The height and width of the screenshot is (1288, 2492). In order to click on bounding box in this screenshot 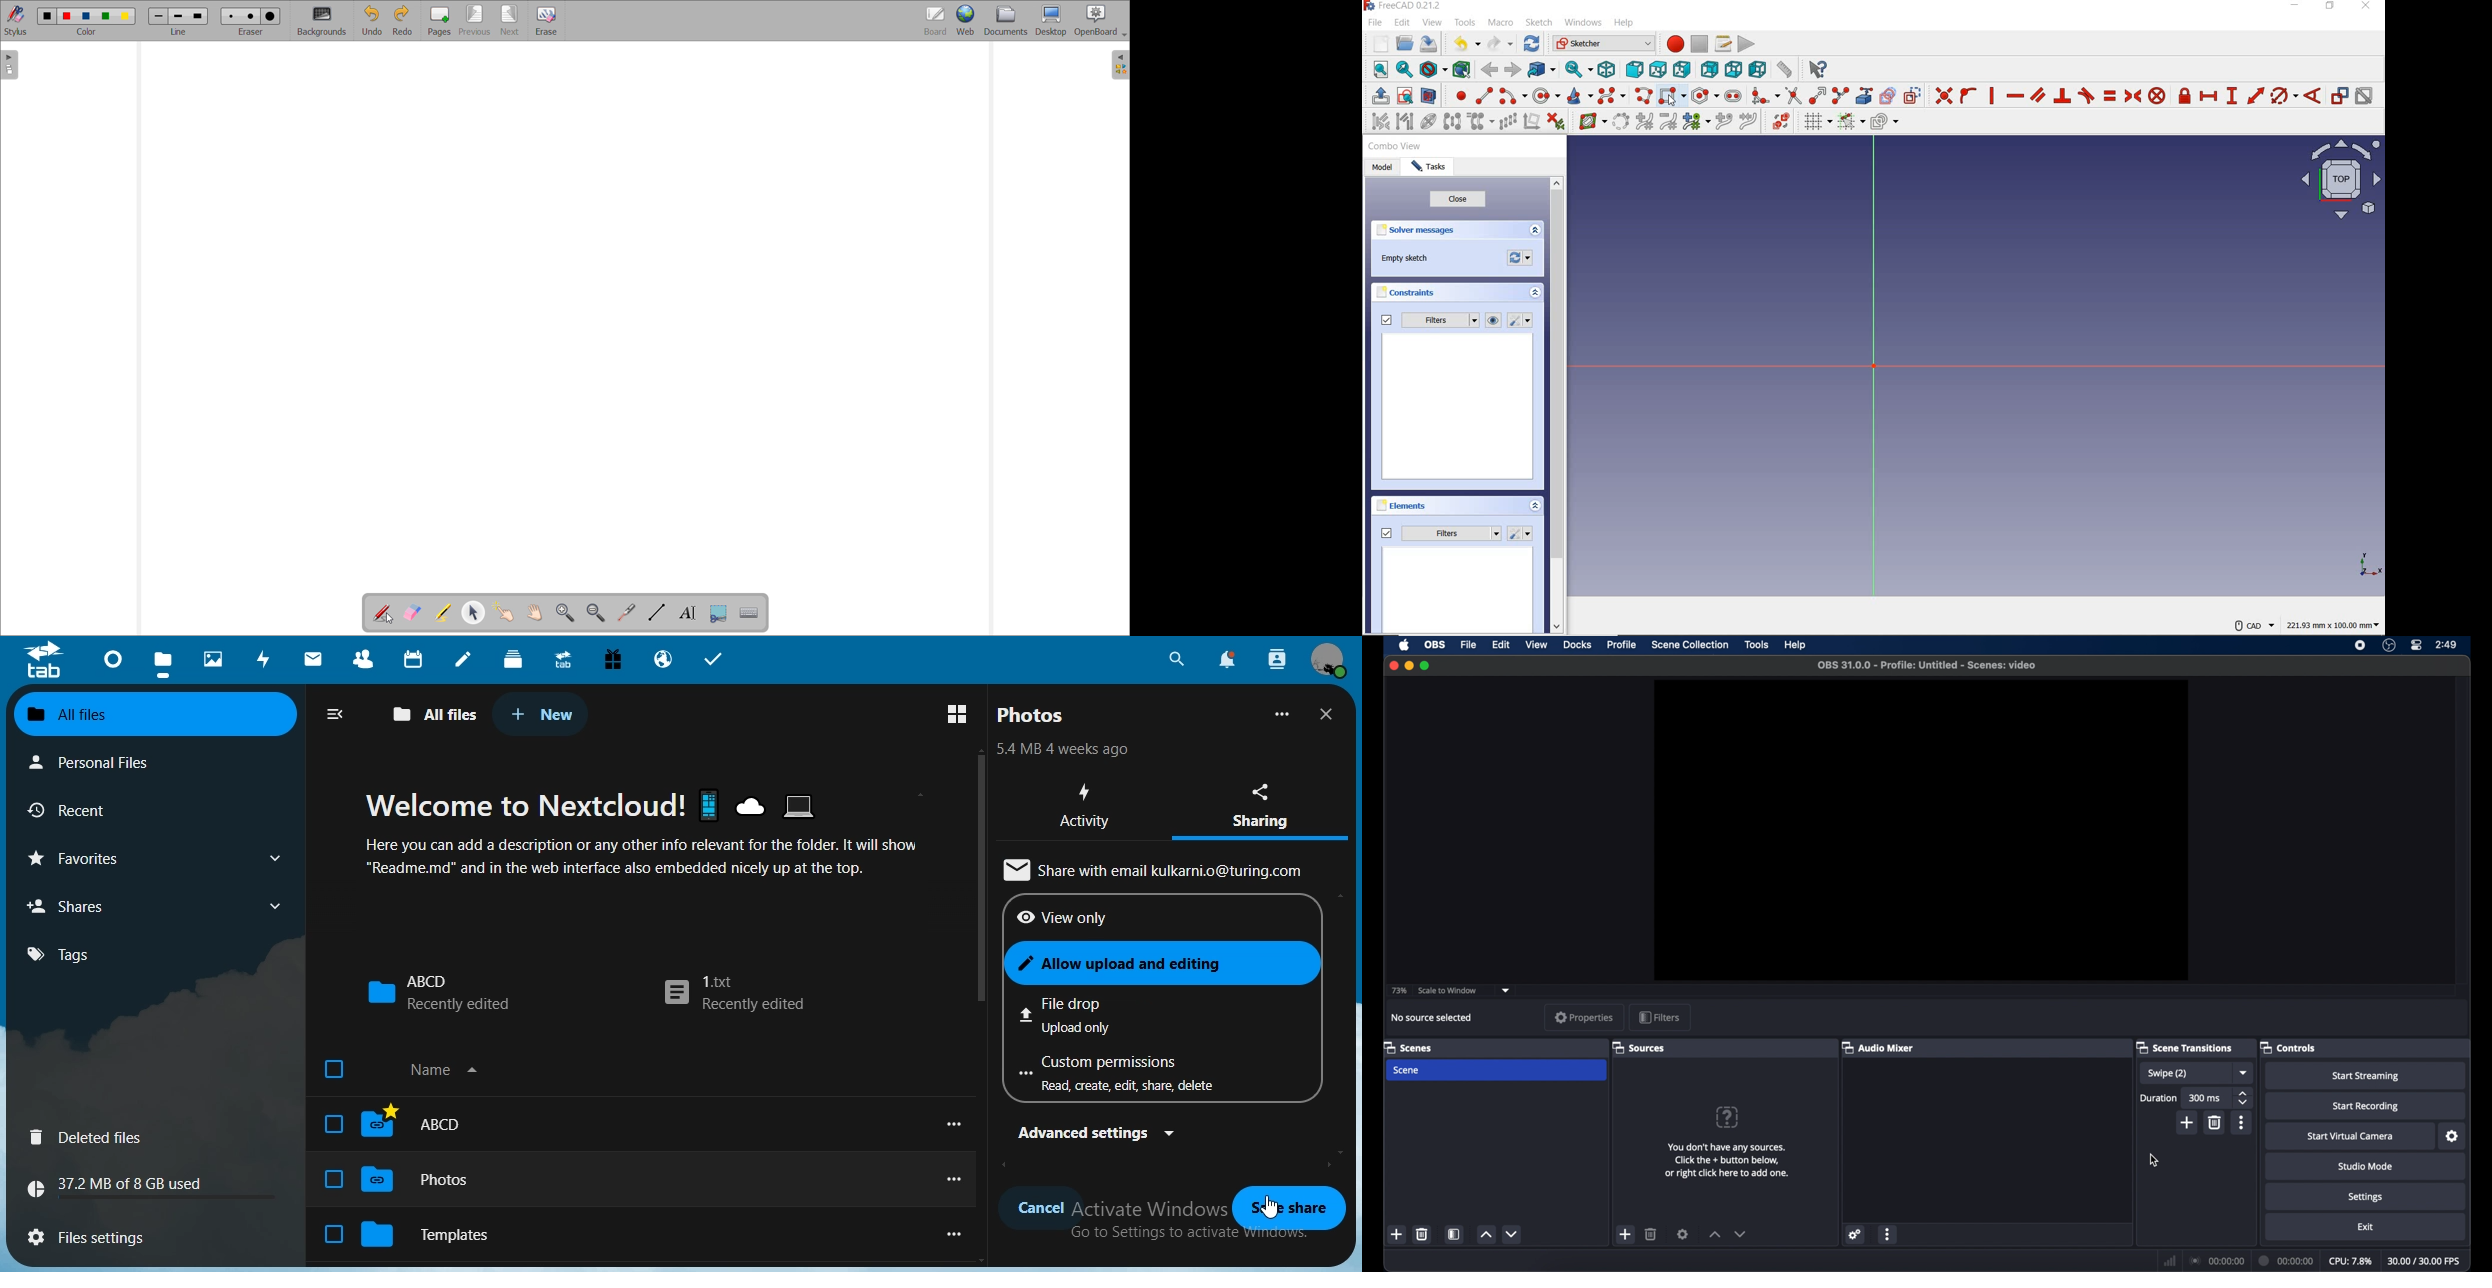, I will do `click(1459, 69)`.